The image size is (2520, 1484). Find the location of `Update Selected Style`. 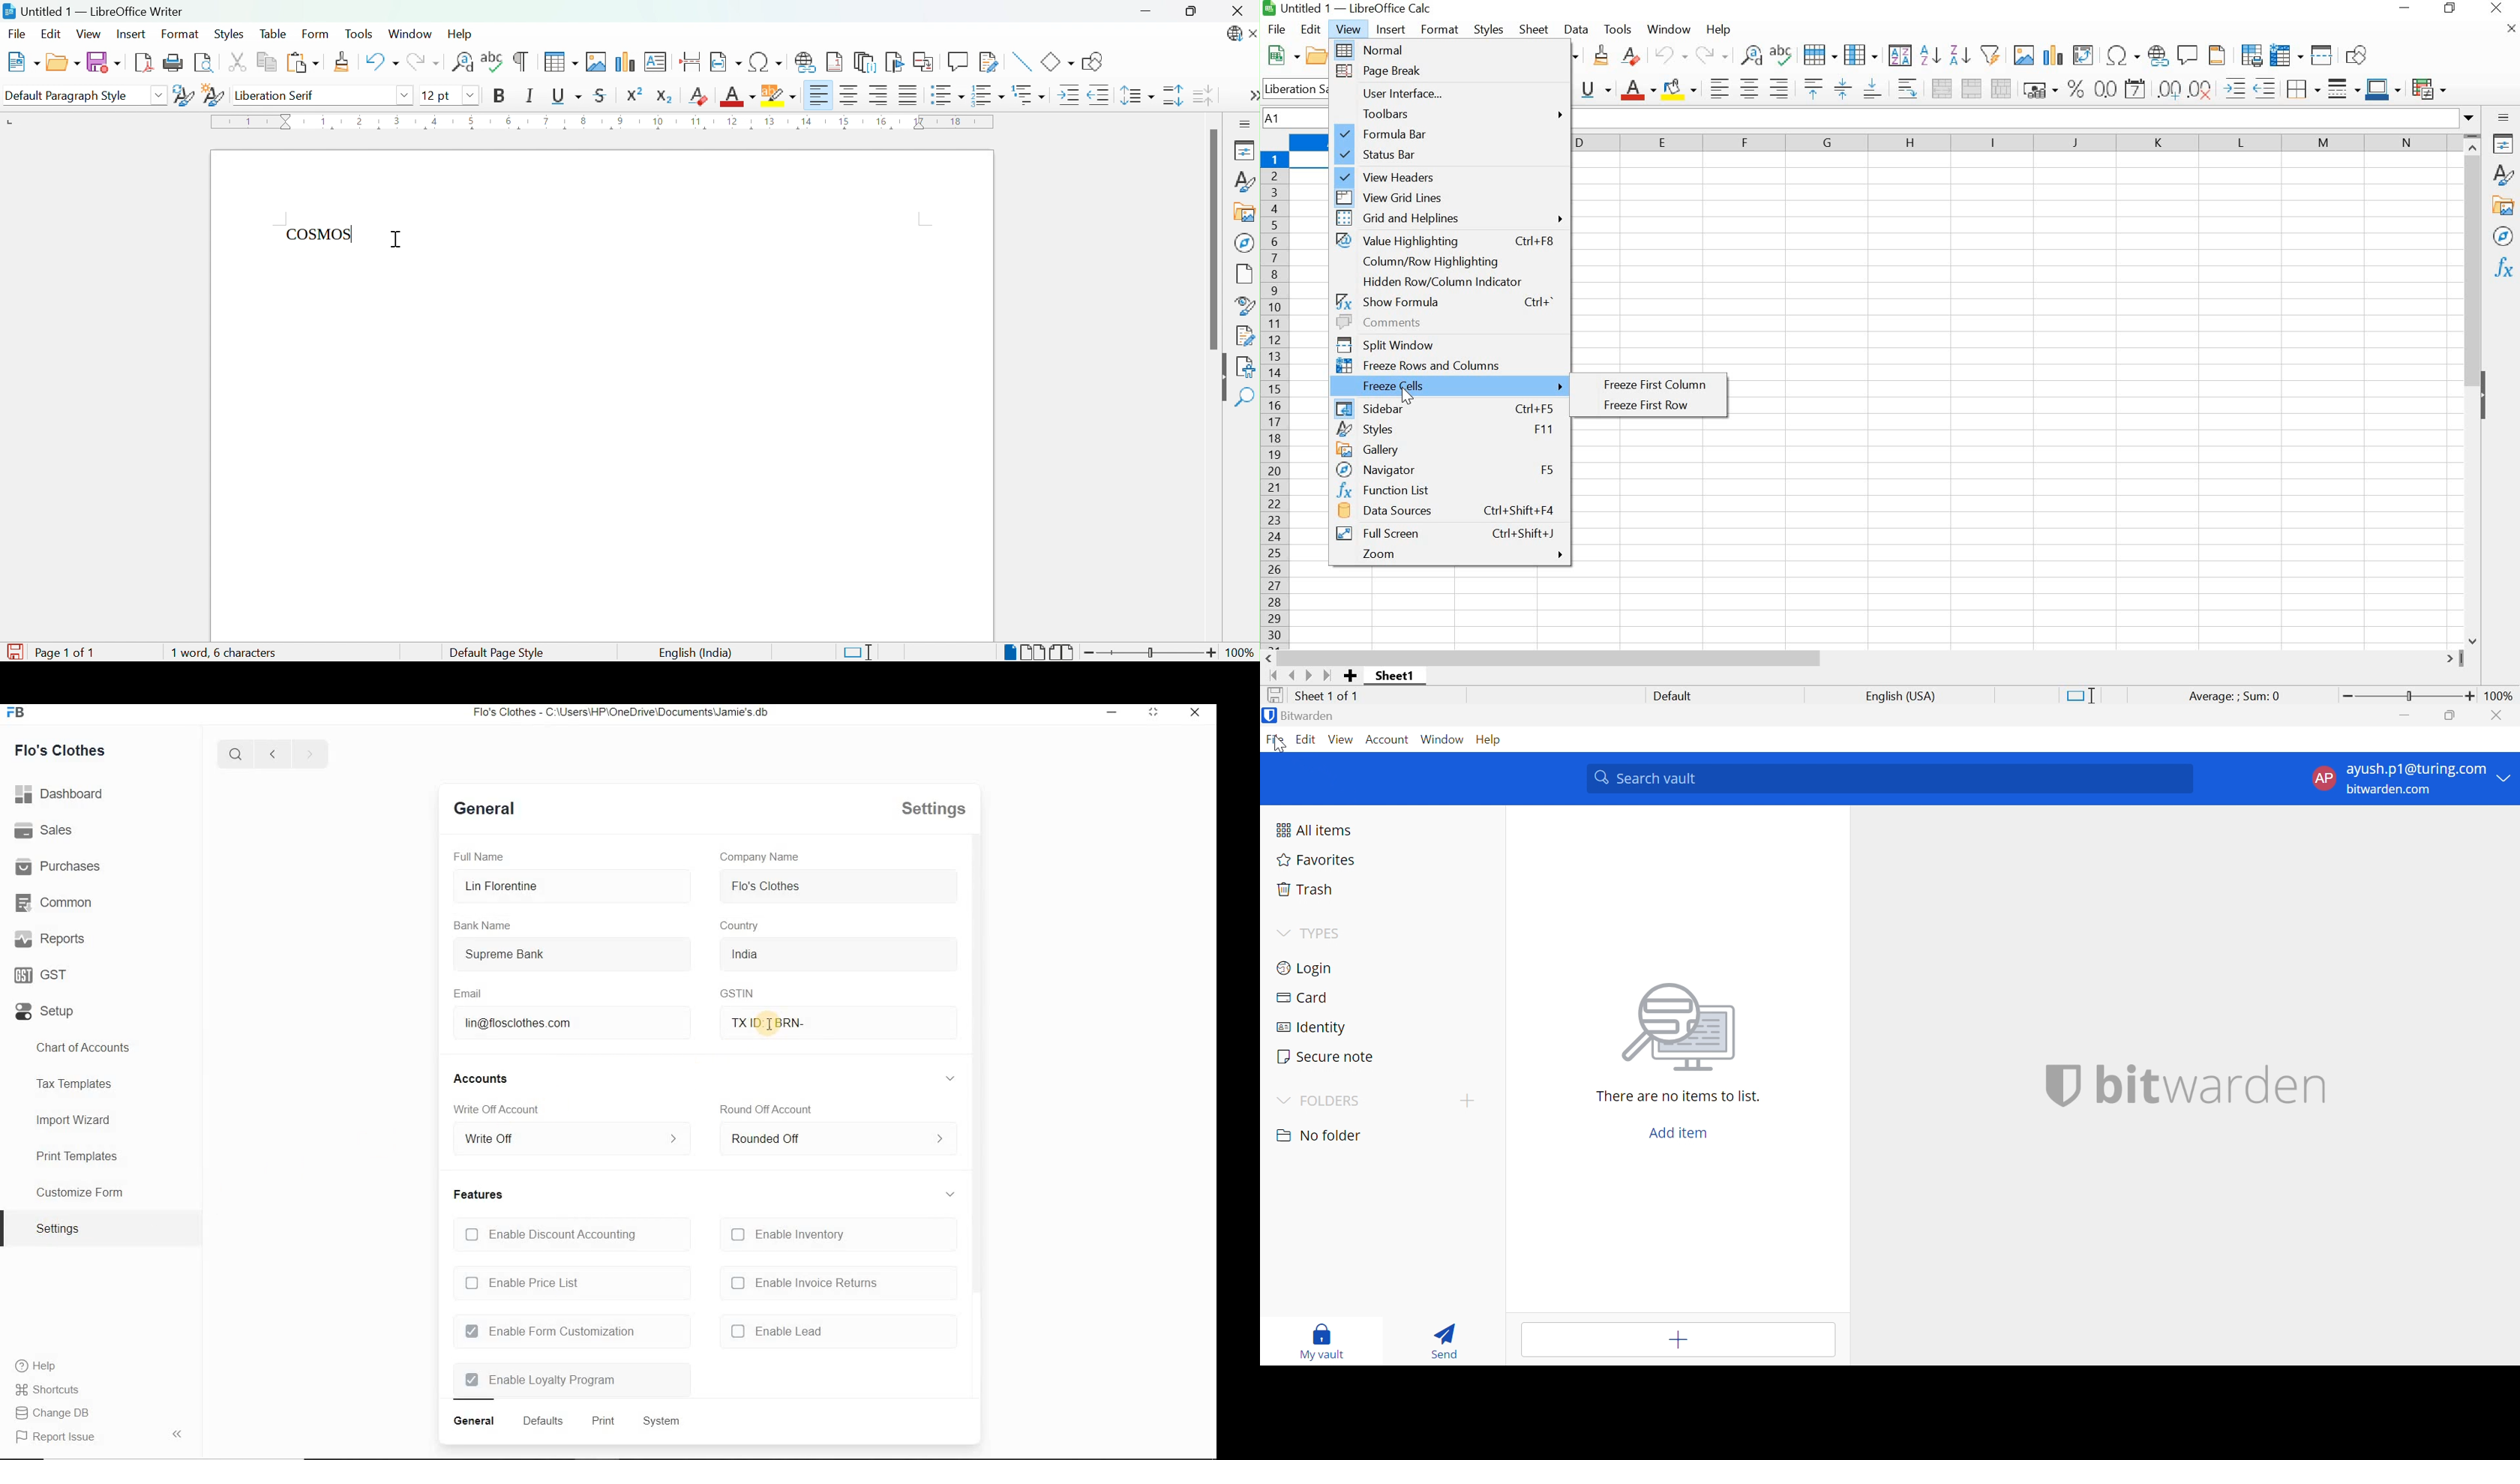

Update Selected Style is located at coordinates (182, 95).